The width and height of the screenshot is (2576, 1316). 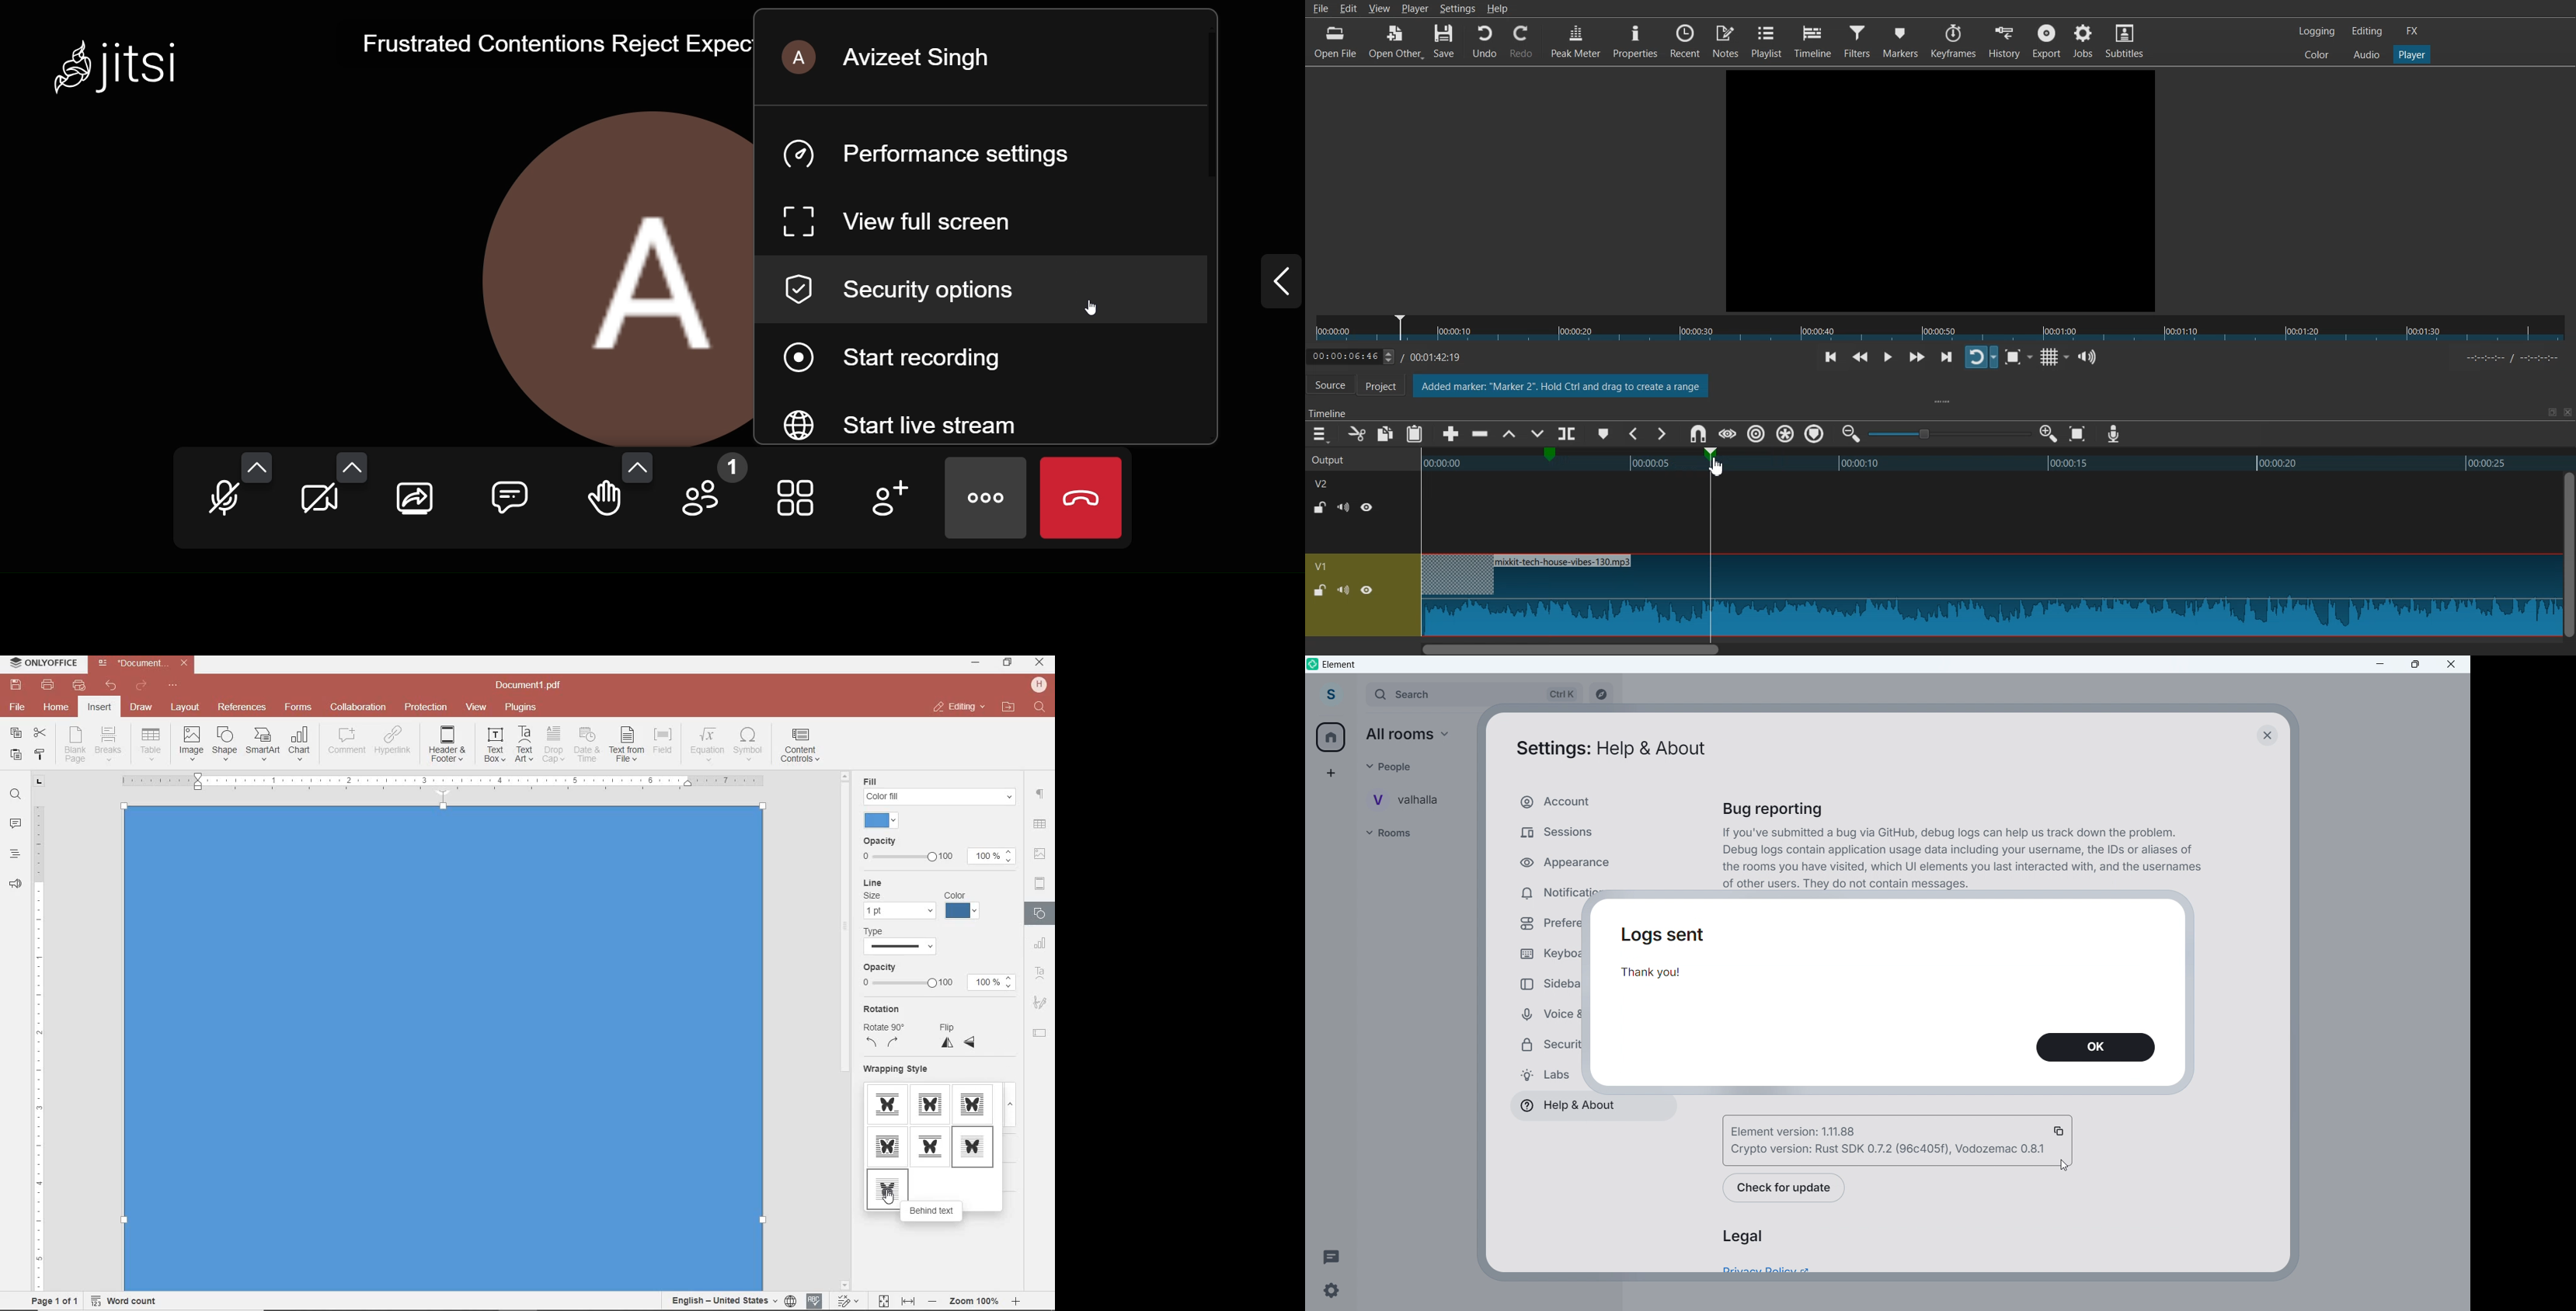 What do you see at coordinates (1661, 434) in the screenshot?
I see `Next Marker` at bounding box center [1661, 434].